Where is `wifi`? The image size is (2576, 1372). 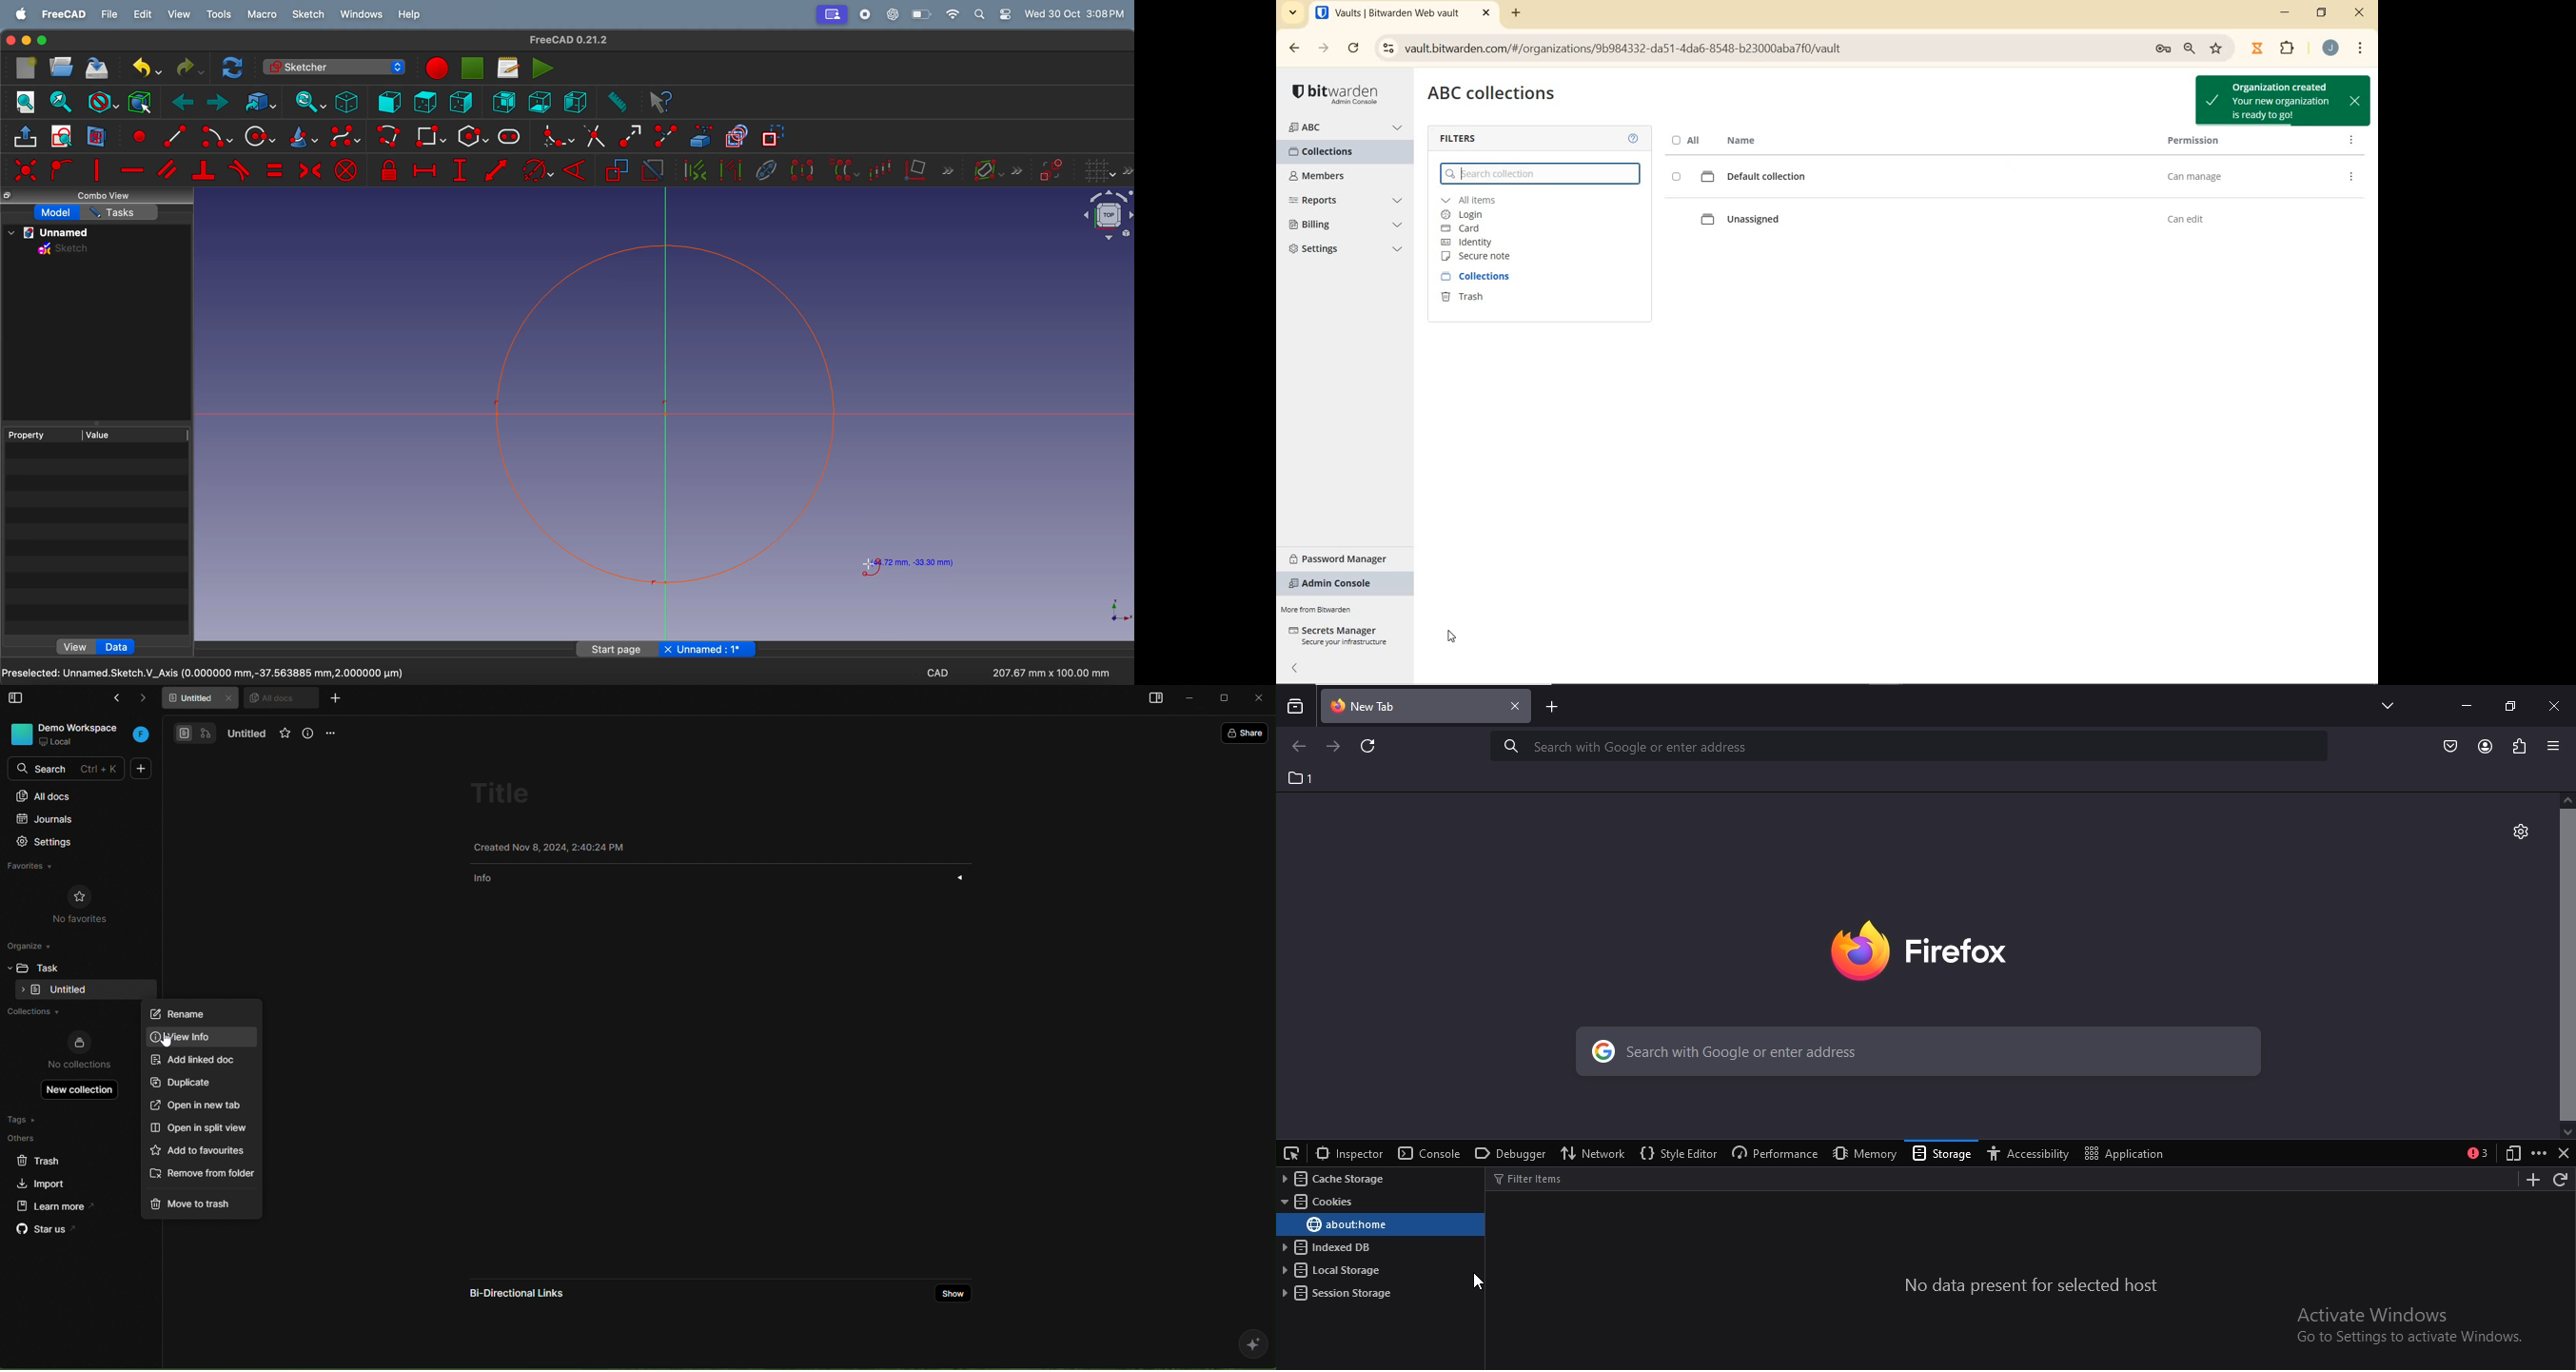
wifi is located at coordinates (952, 14).